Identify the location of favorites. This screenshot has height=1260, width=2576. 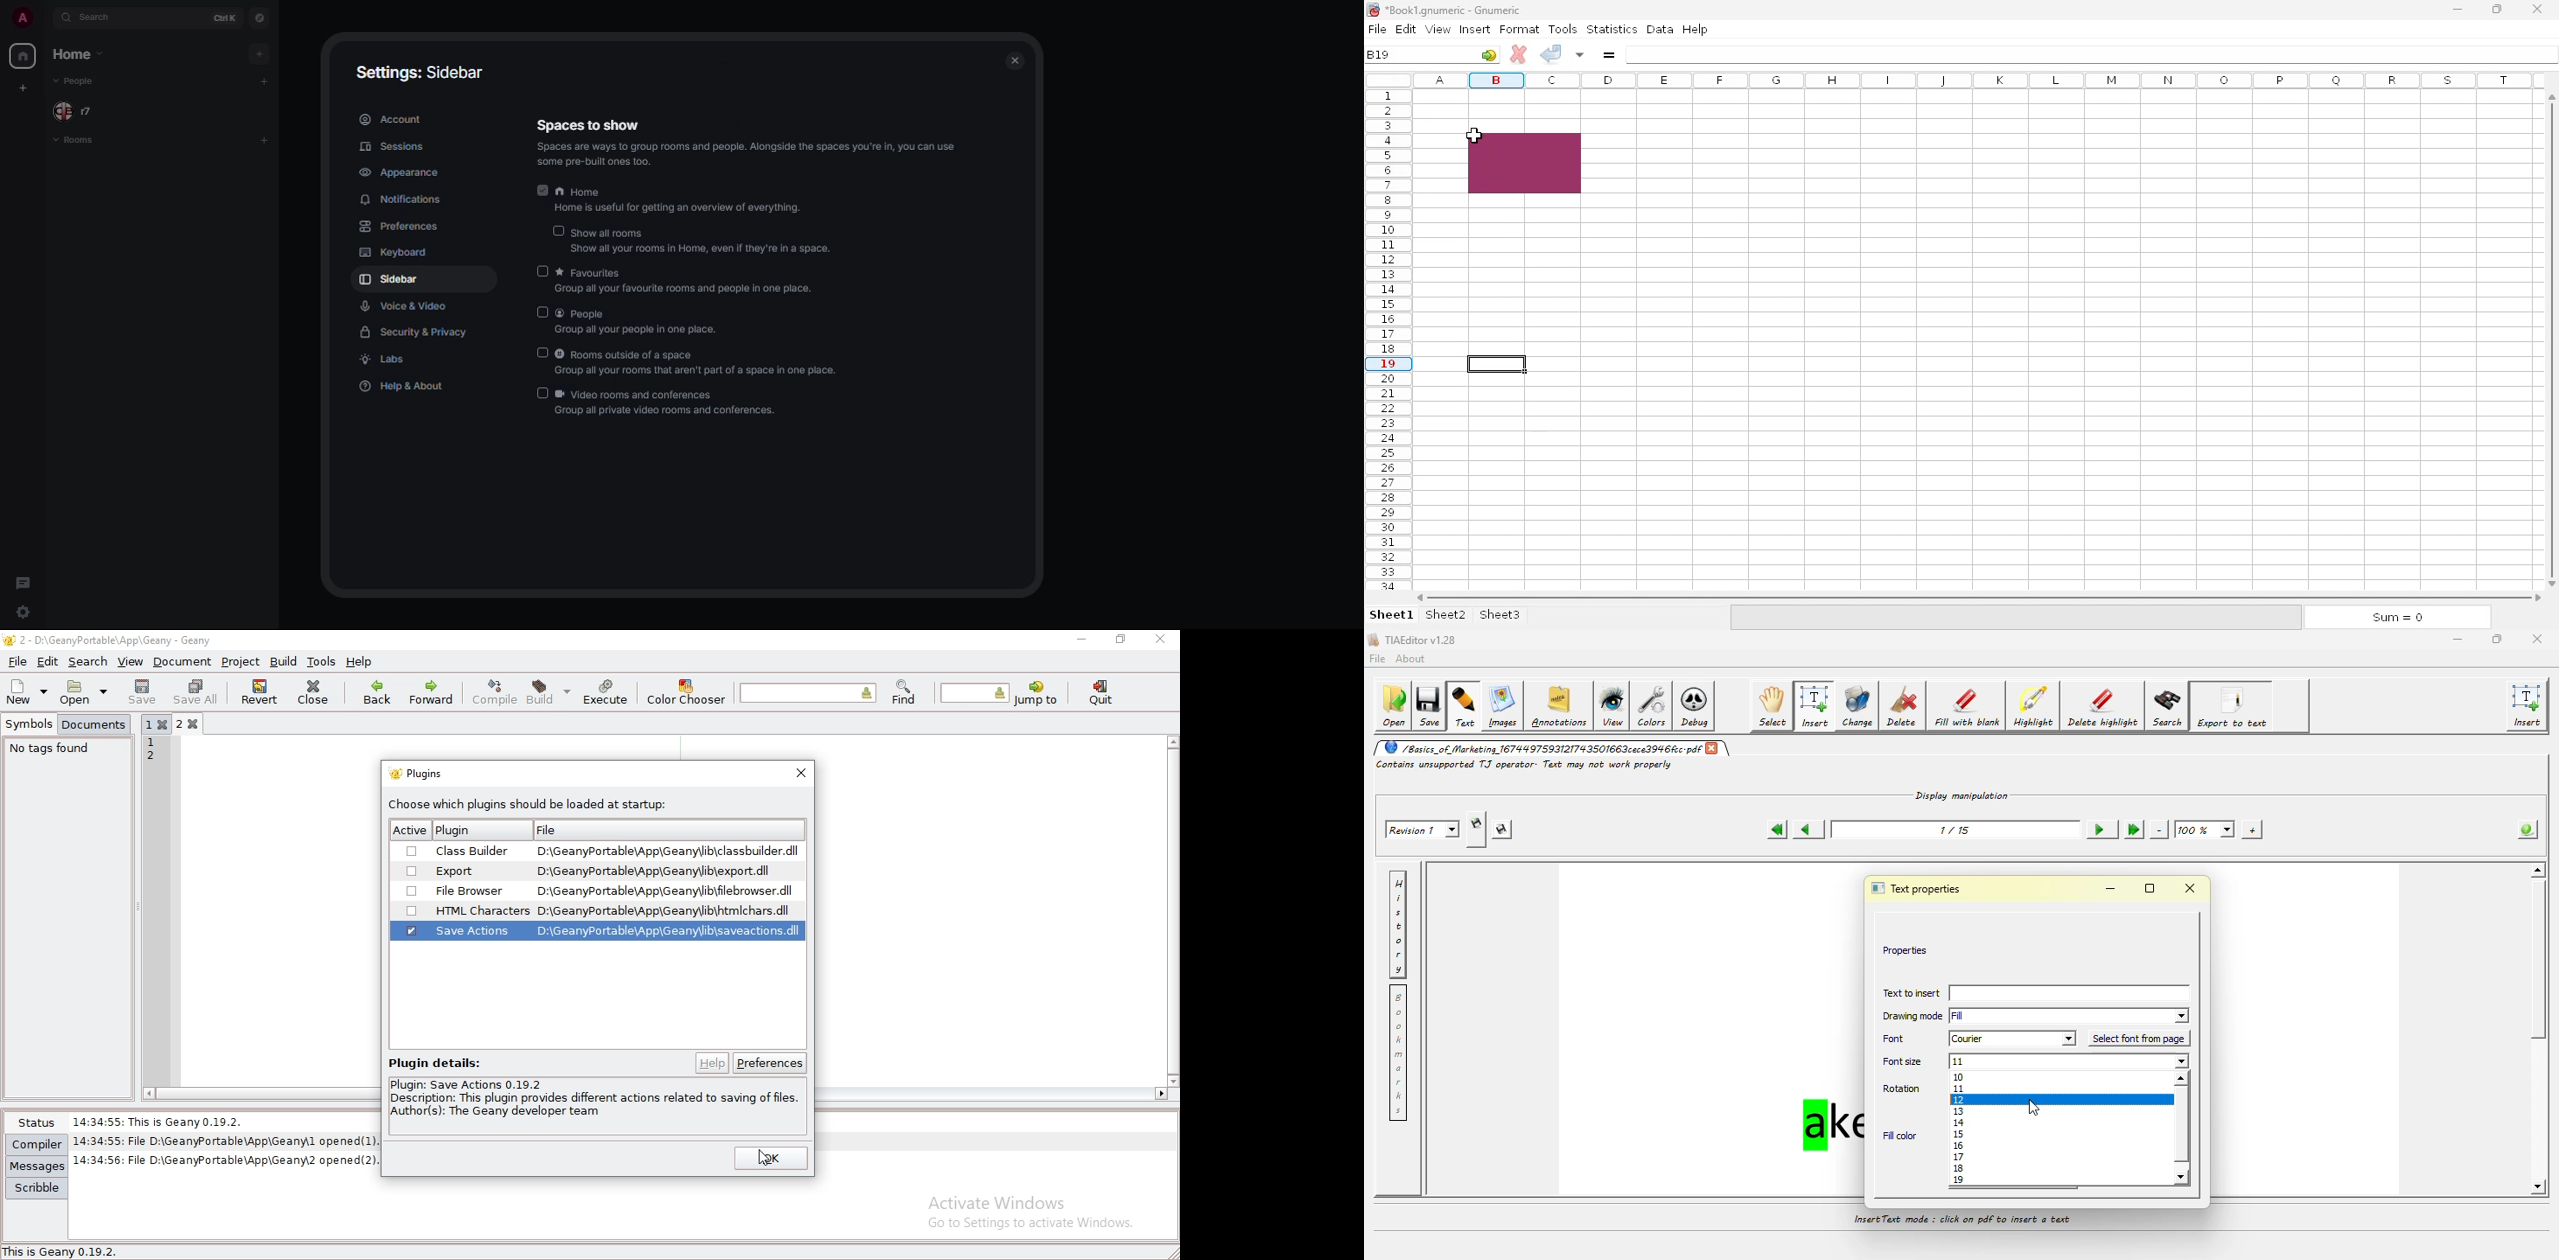
(694, 282).